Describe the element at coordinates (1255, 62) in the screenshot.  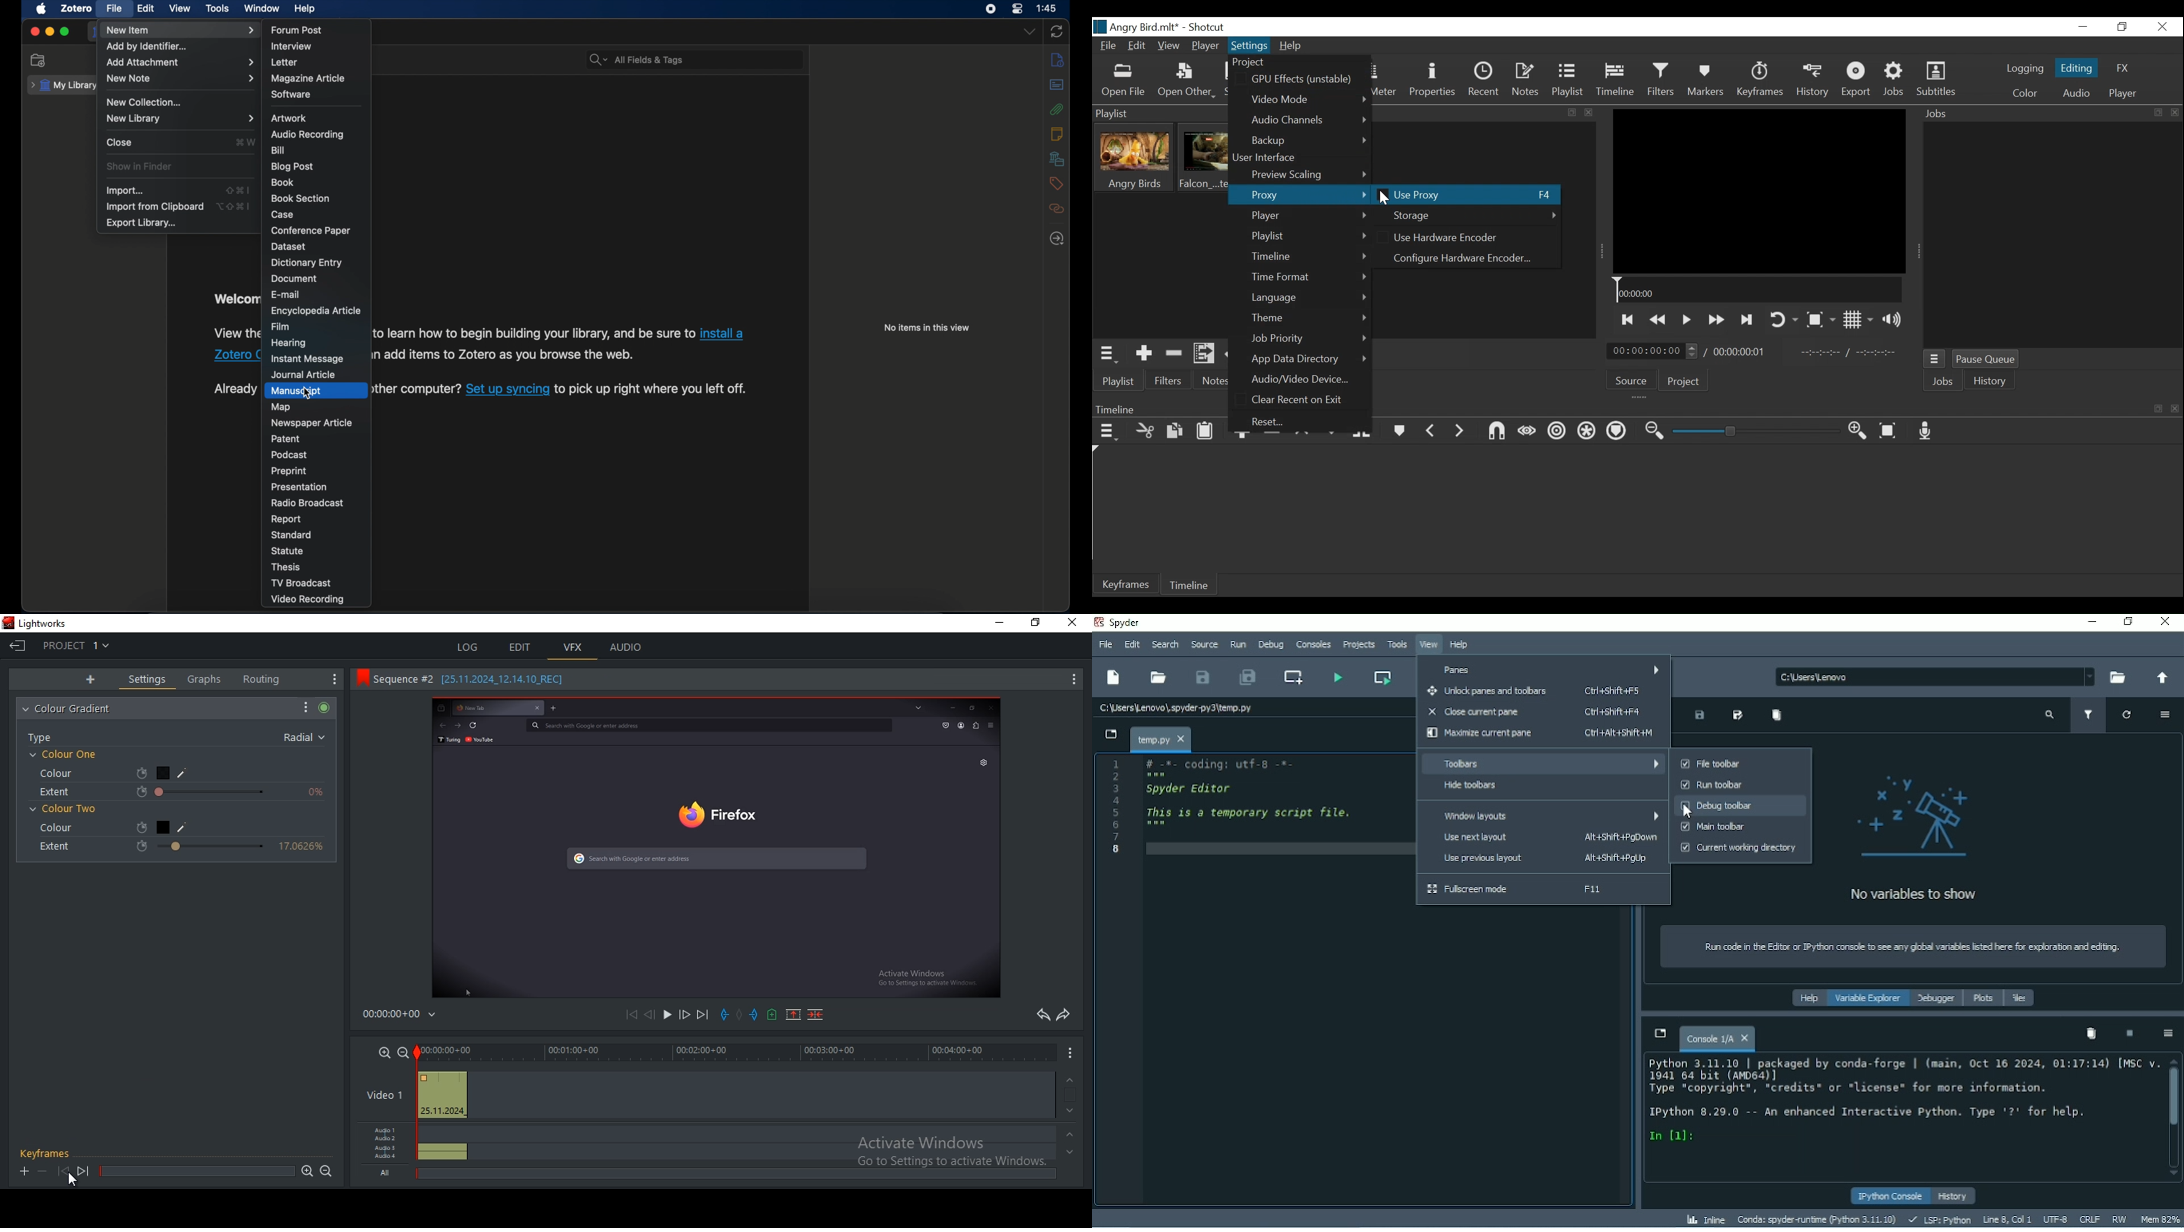
I see `Project` at that location.